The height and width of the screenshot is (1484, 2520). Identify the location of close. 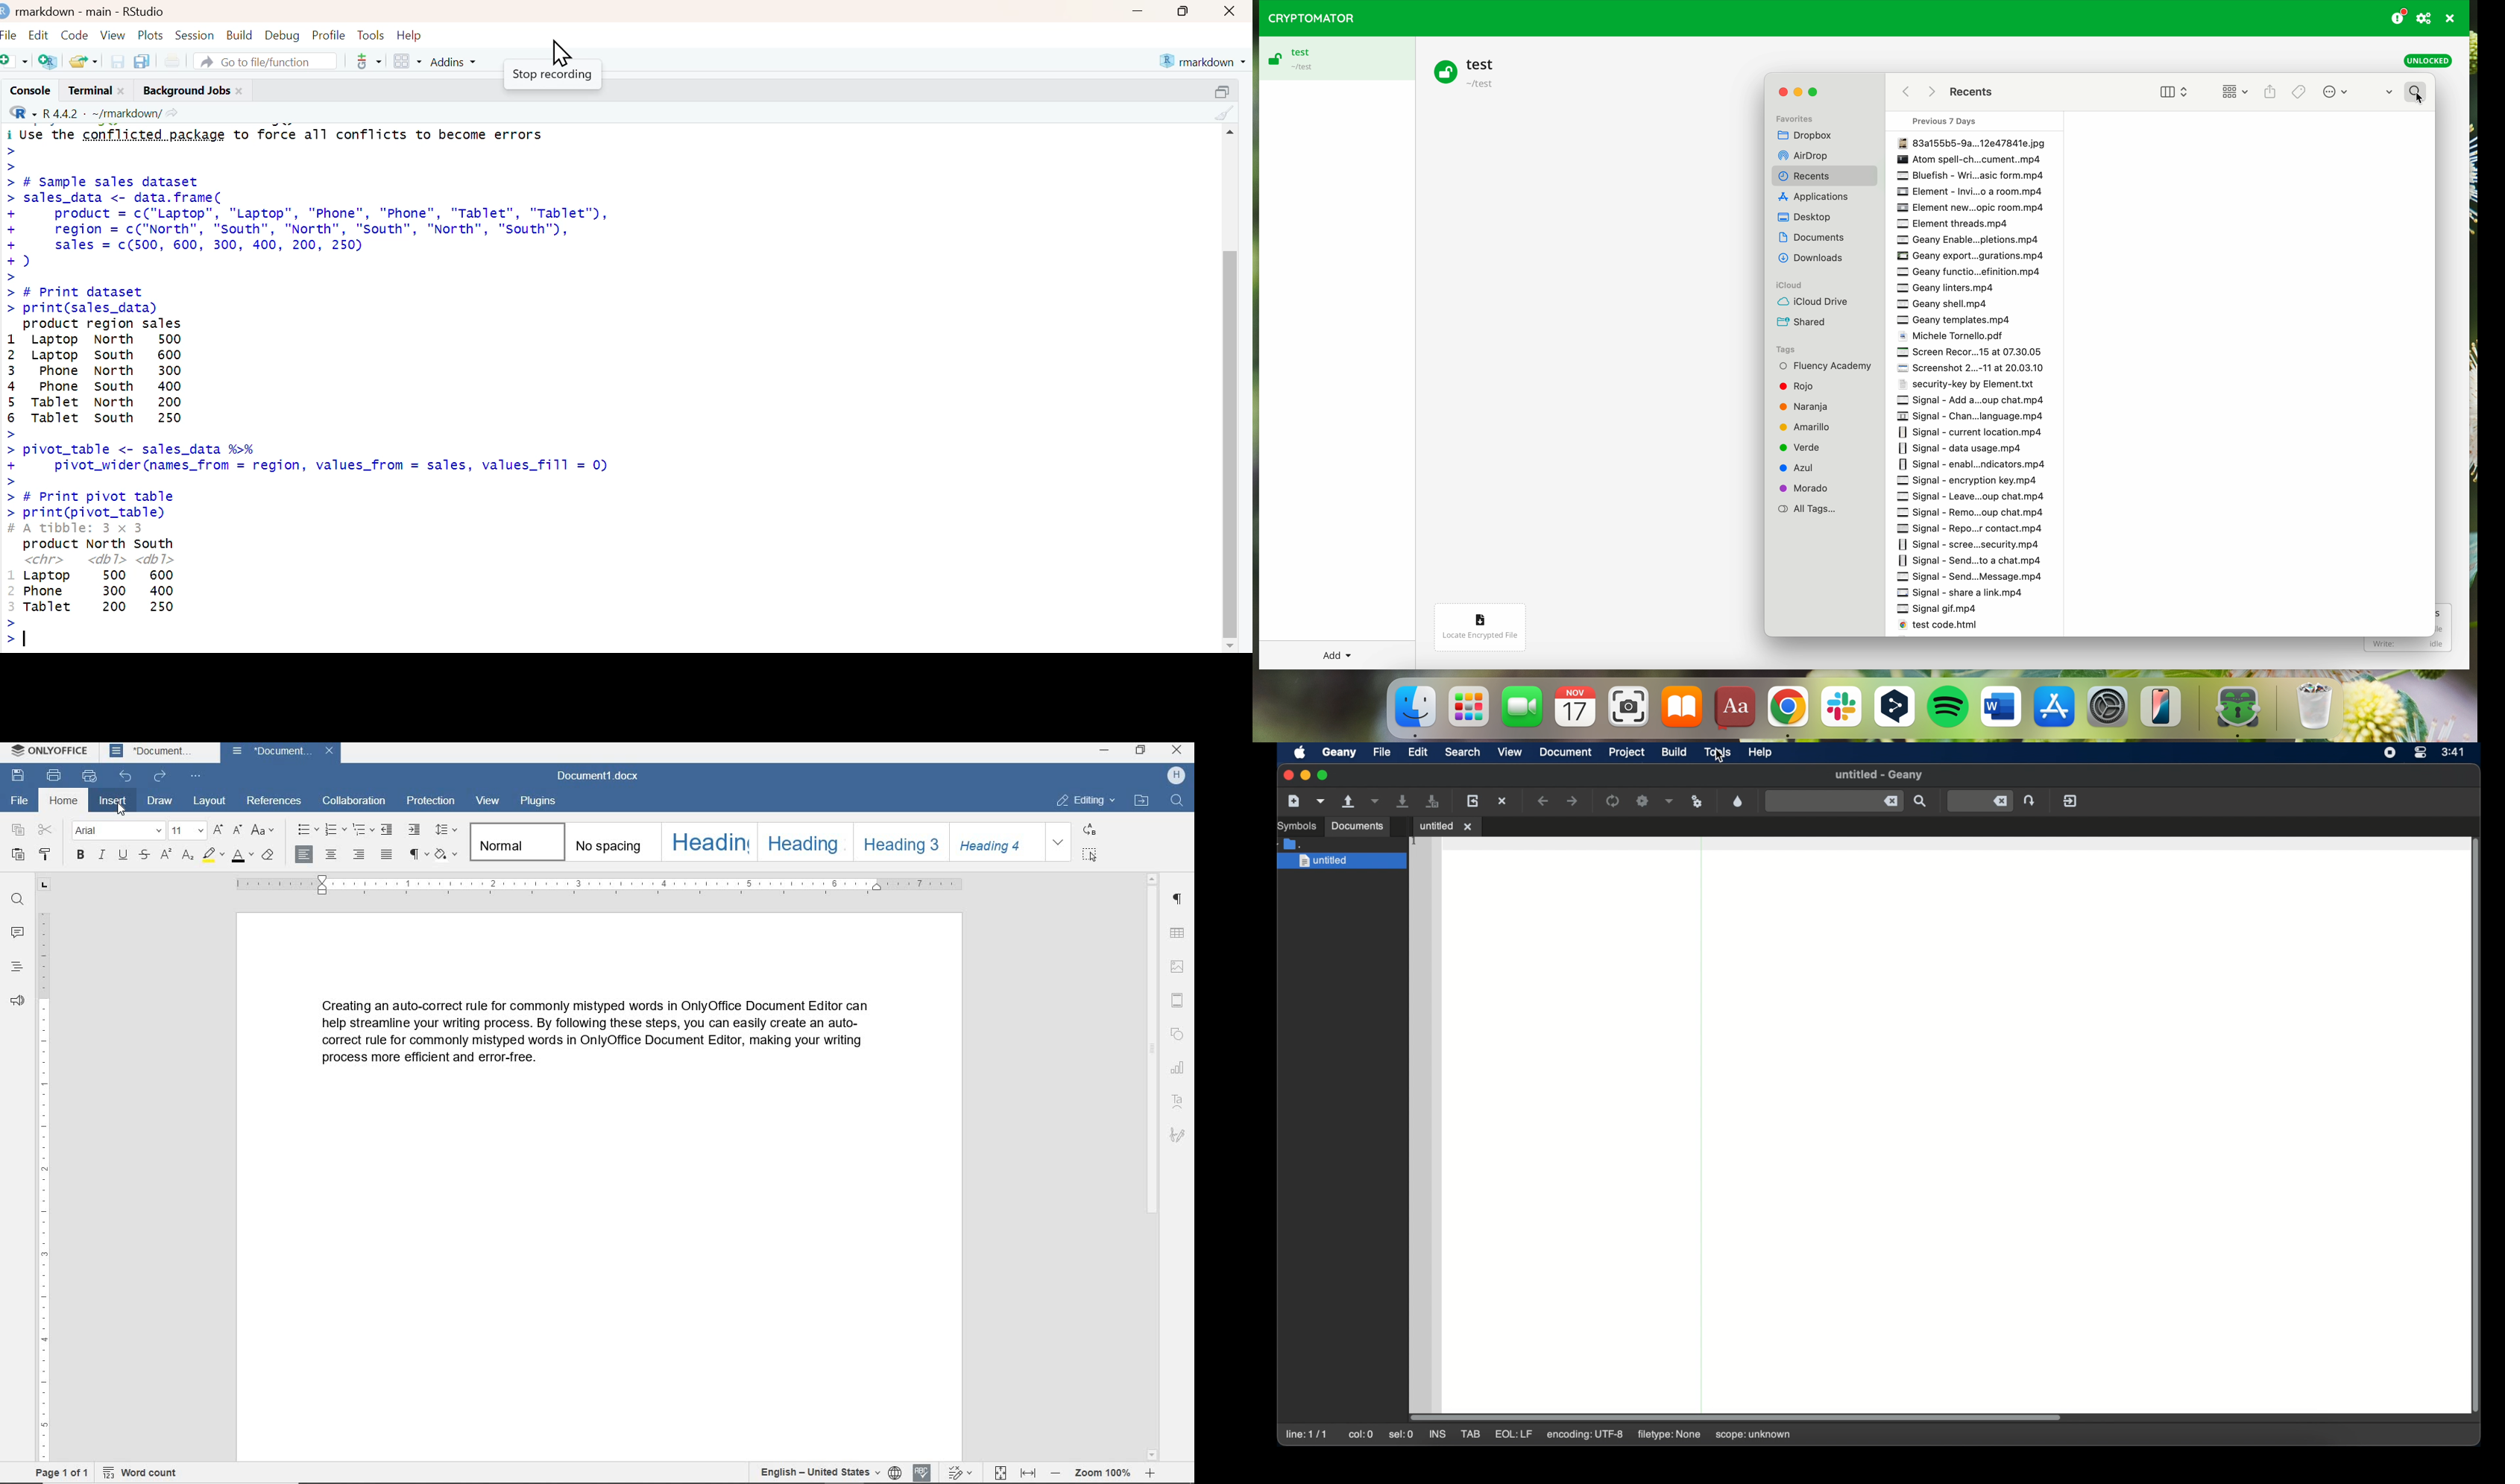
(125, 90).